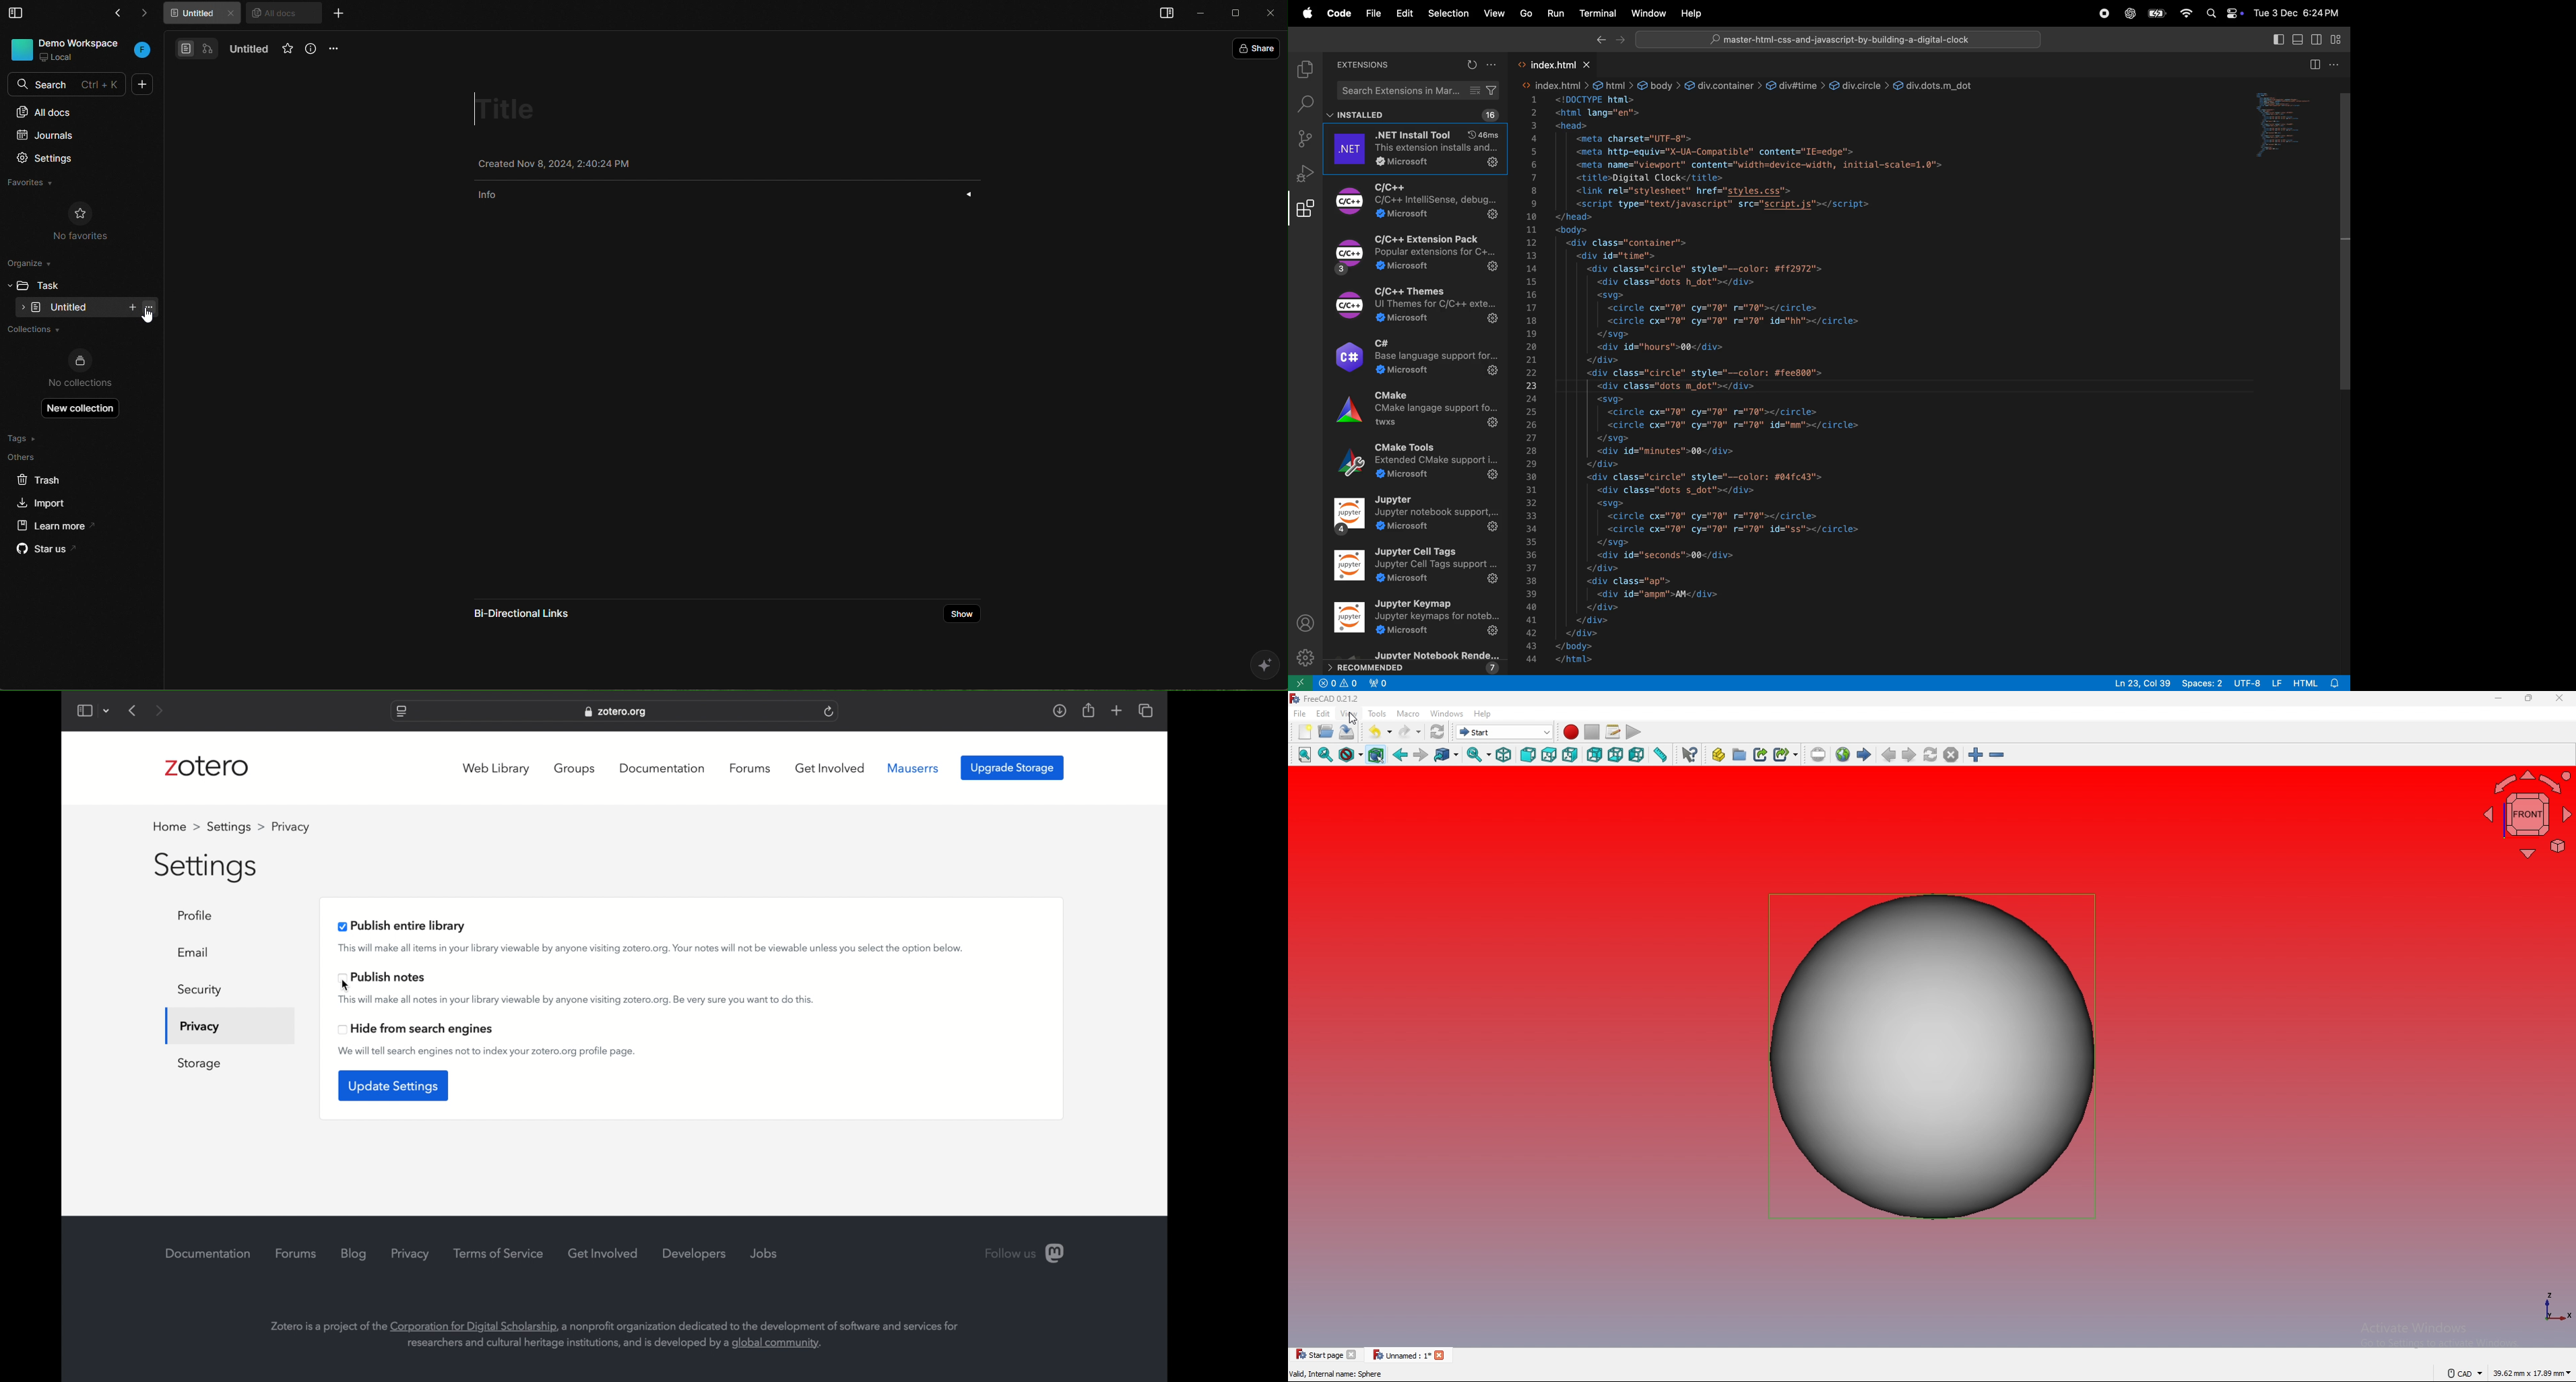  What do you see at coordinates (1087, 710) in the screenshot?
I see `share` at bounding box center [1087, 710].